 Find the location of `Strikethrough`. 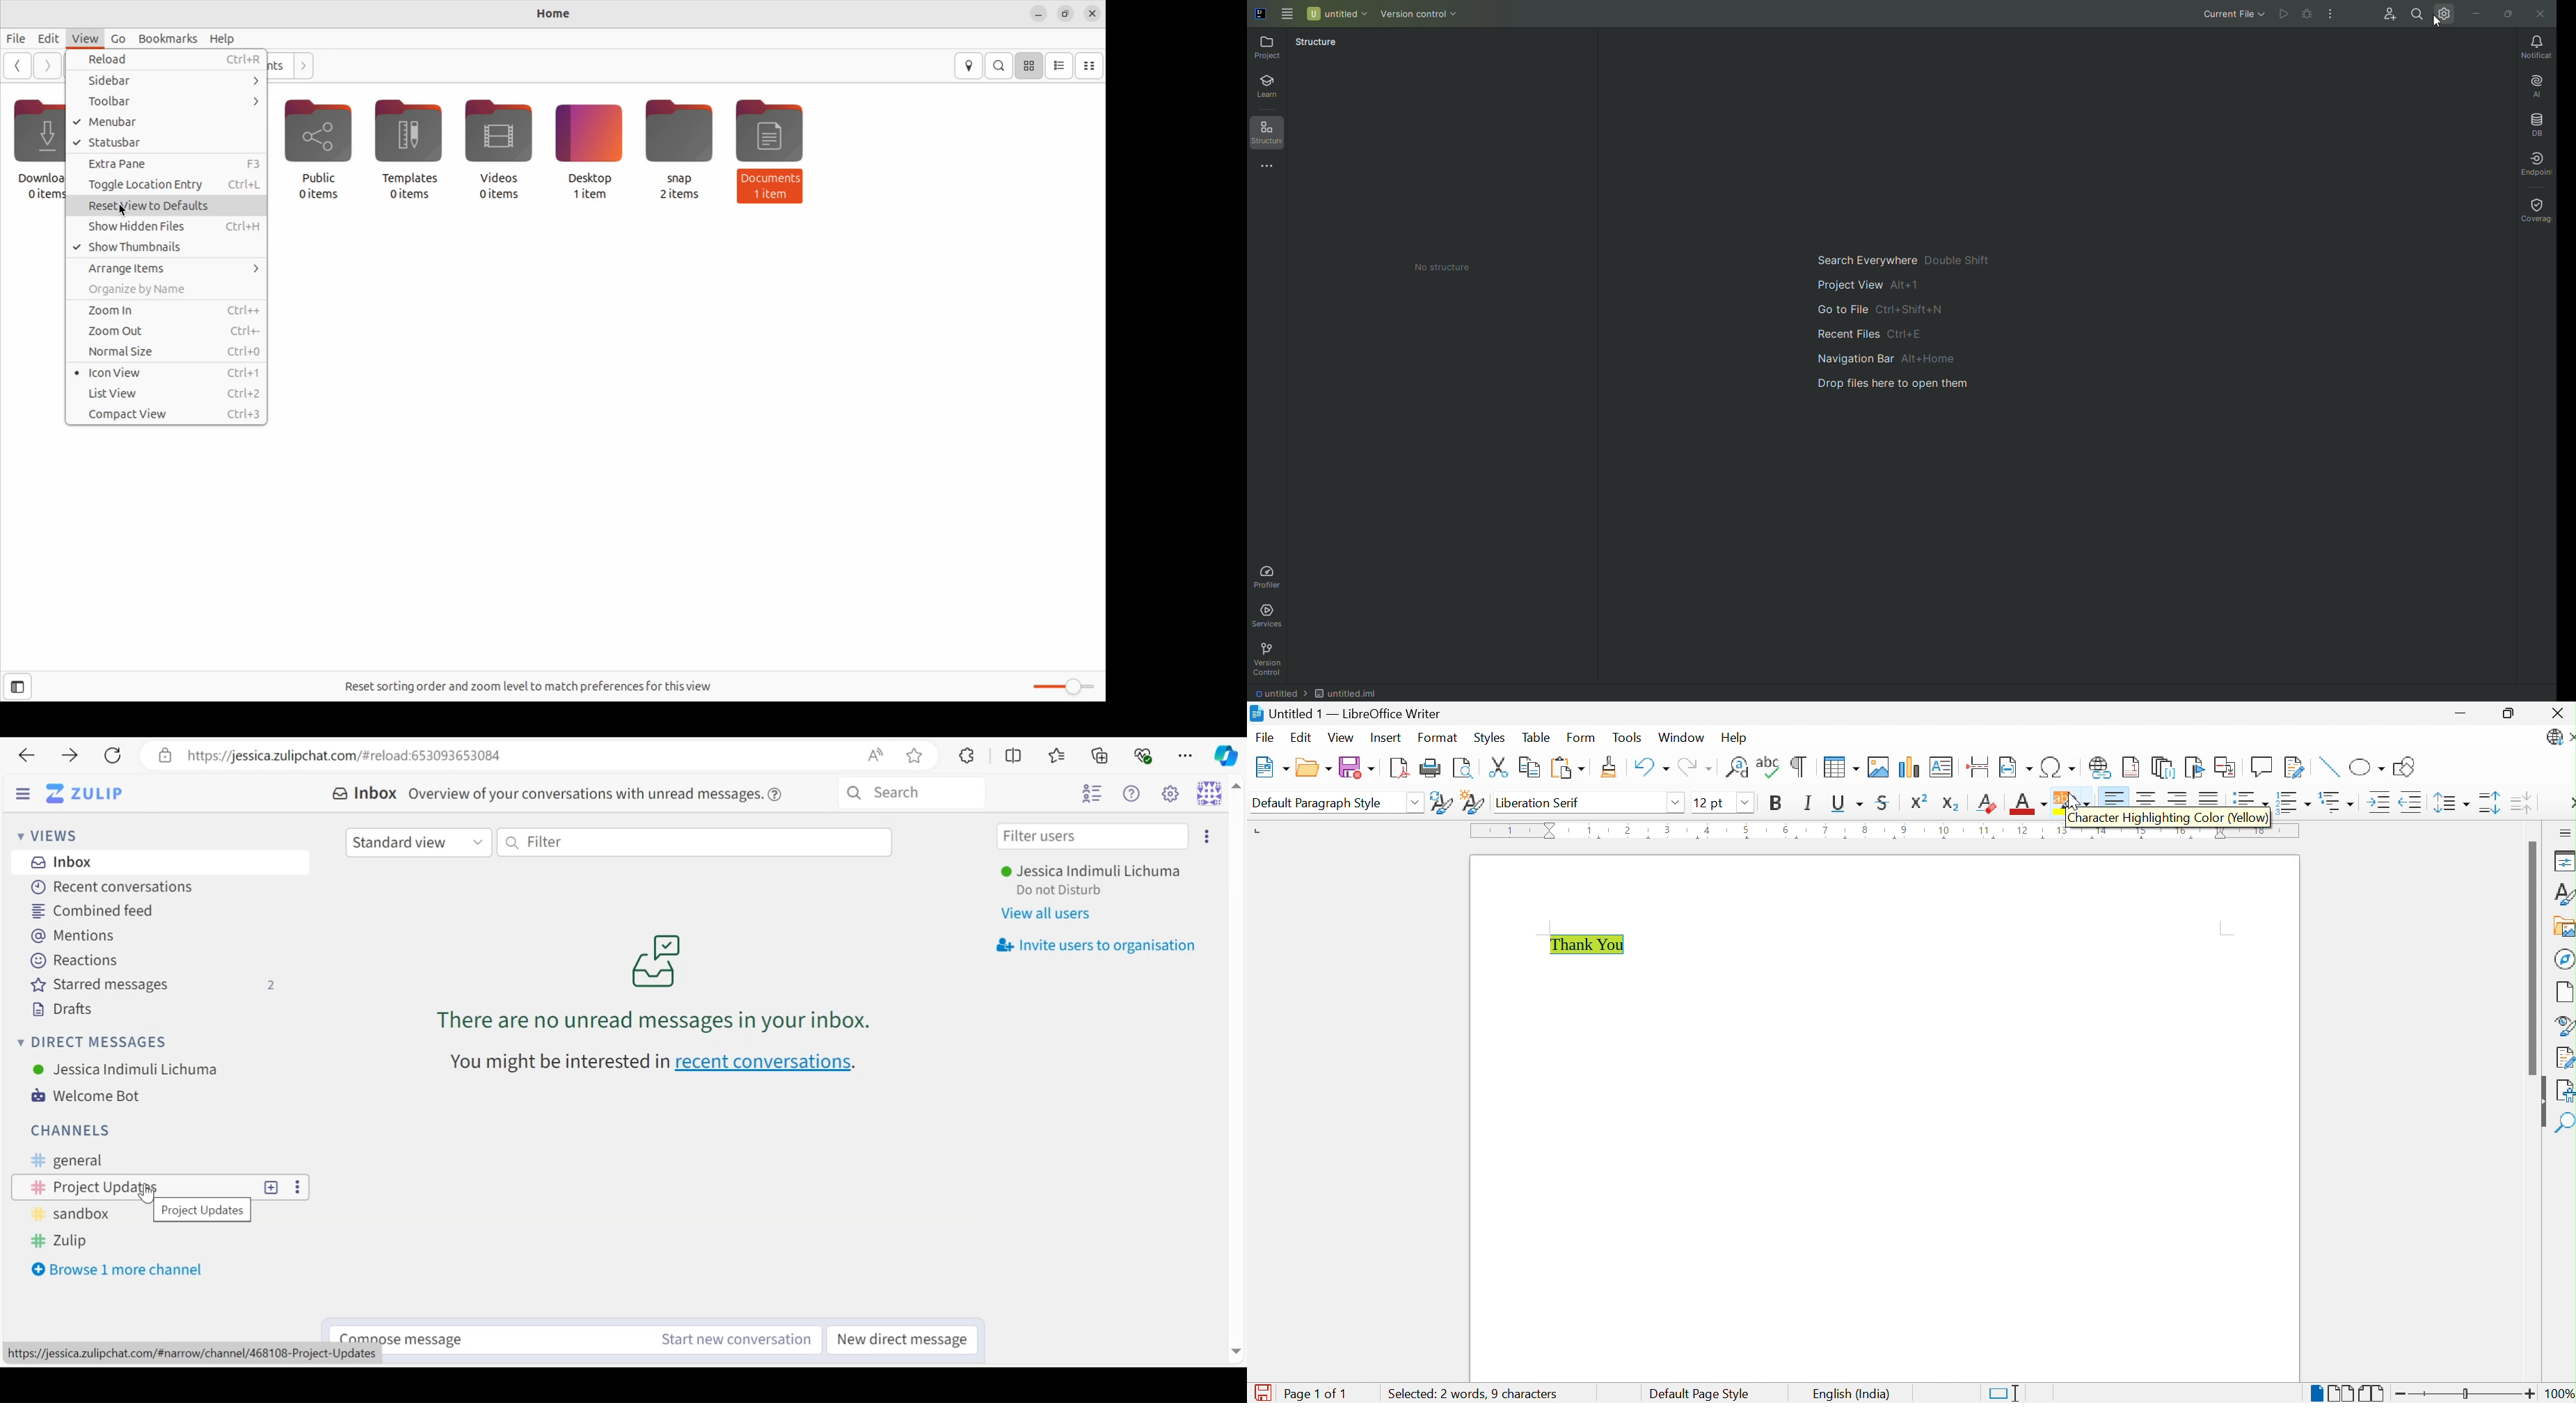

Strikethrough is located at coordinates (1884, 801).